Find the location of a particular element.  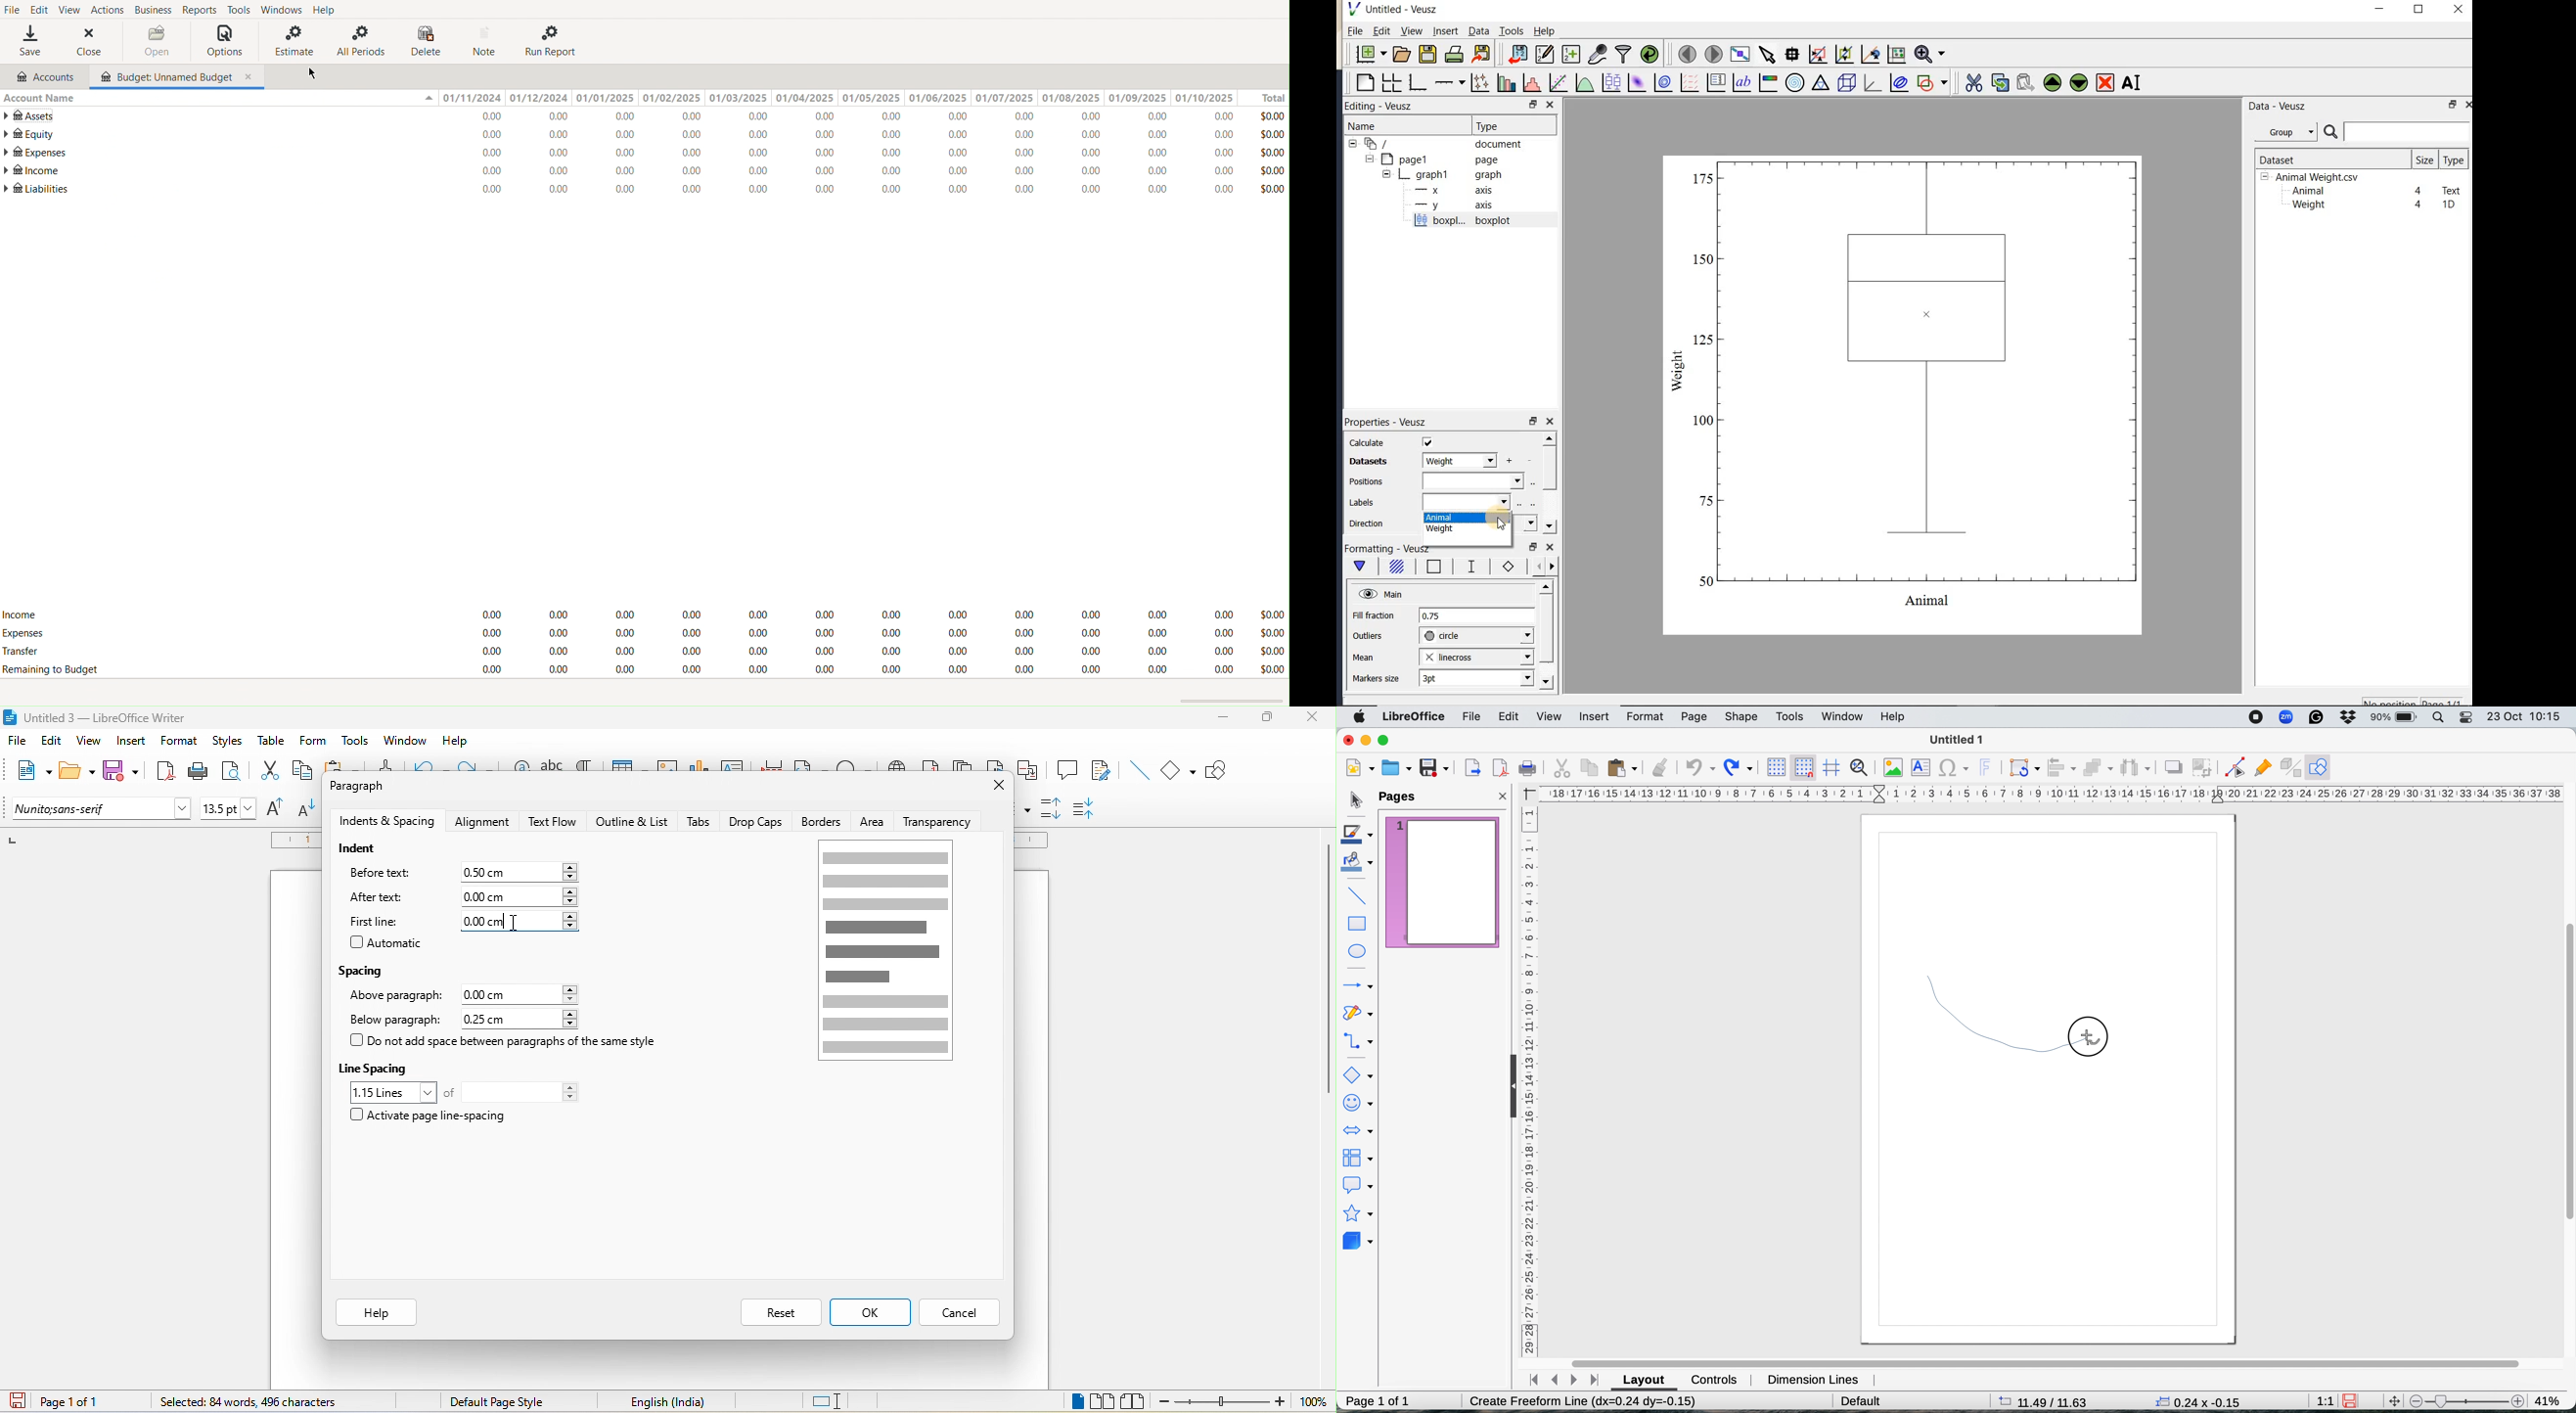

basic shapes is located at coordinates (1180, 771).